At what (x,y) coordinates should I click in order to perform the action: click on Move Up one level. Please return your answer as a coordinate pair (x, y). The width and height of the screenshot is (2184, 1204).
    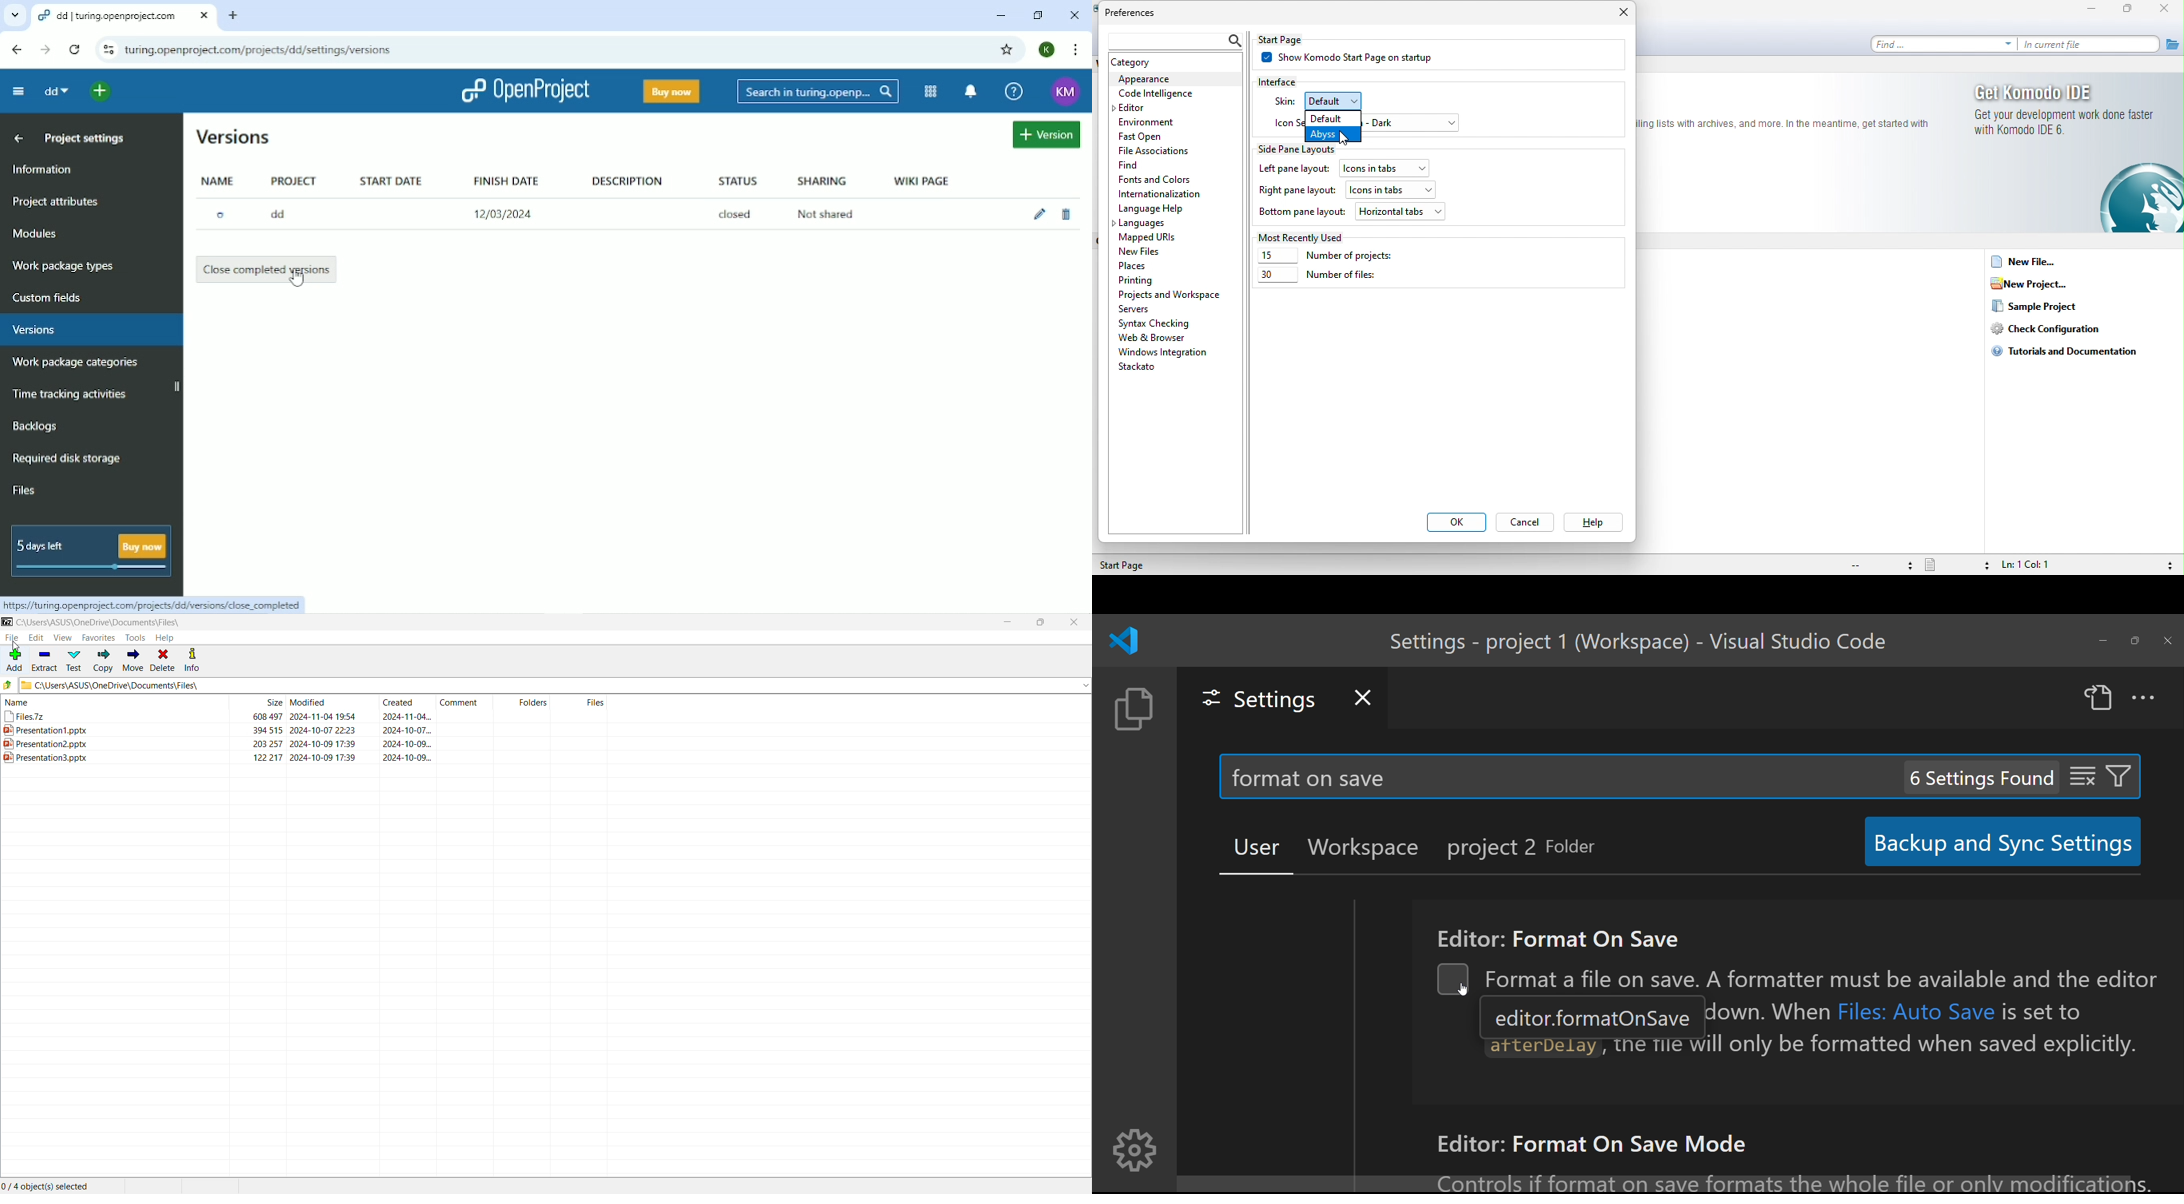
    Looking at the image, I should click on (9, 685).